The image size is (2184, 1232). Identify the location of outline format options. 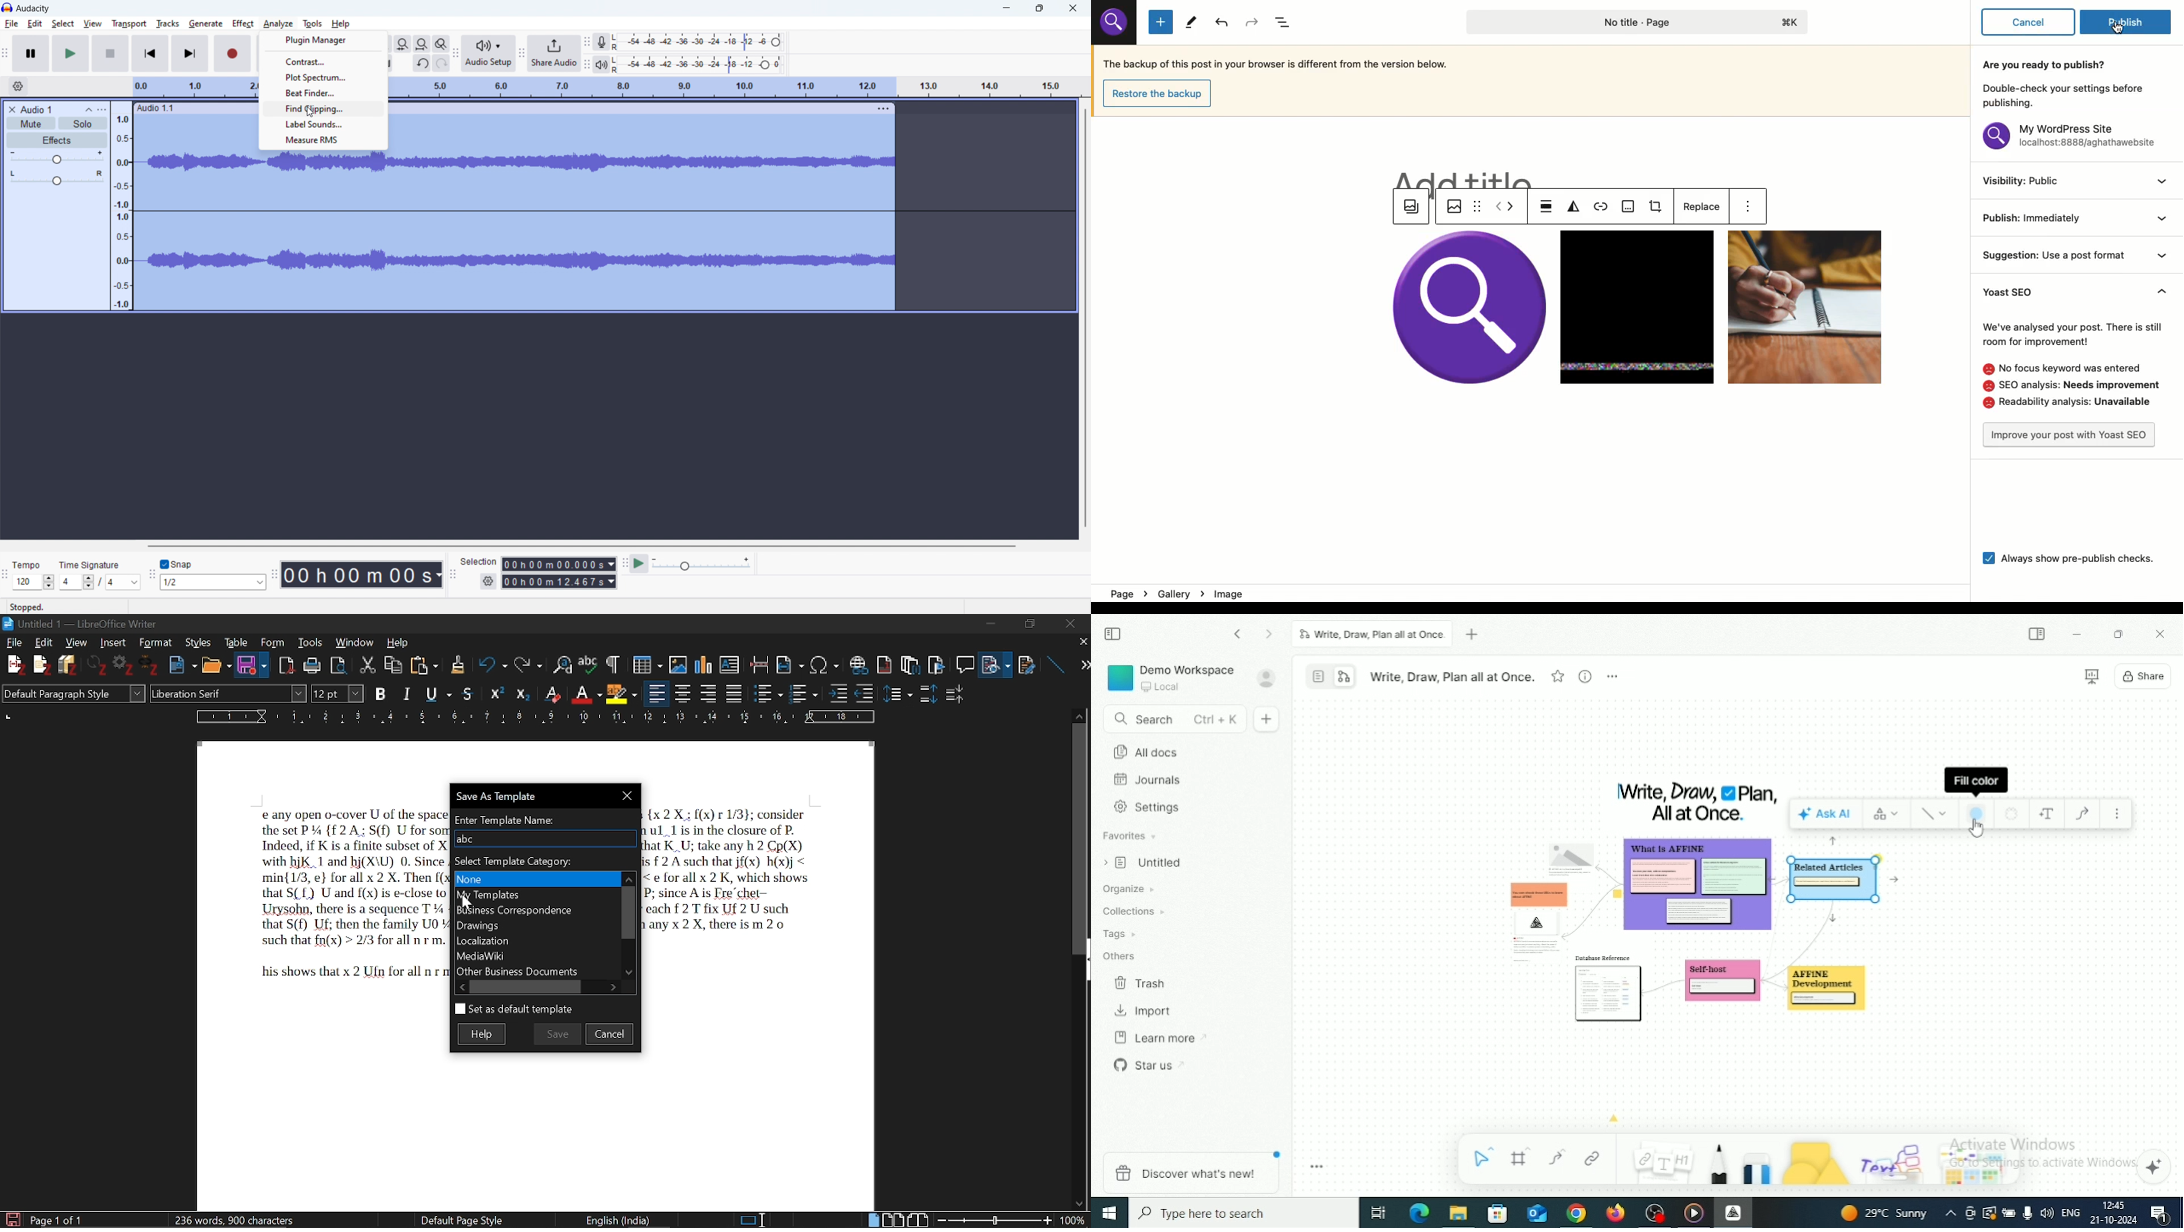
(869, 693).